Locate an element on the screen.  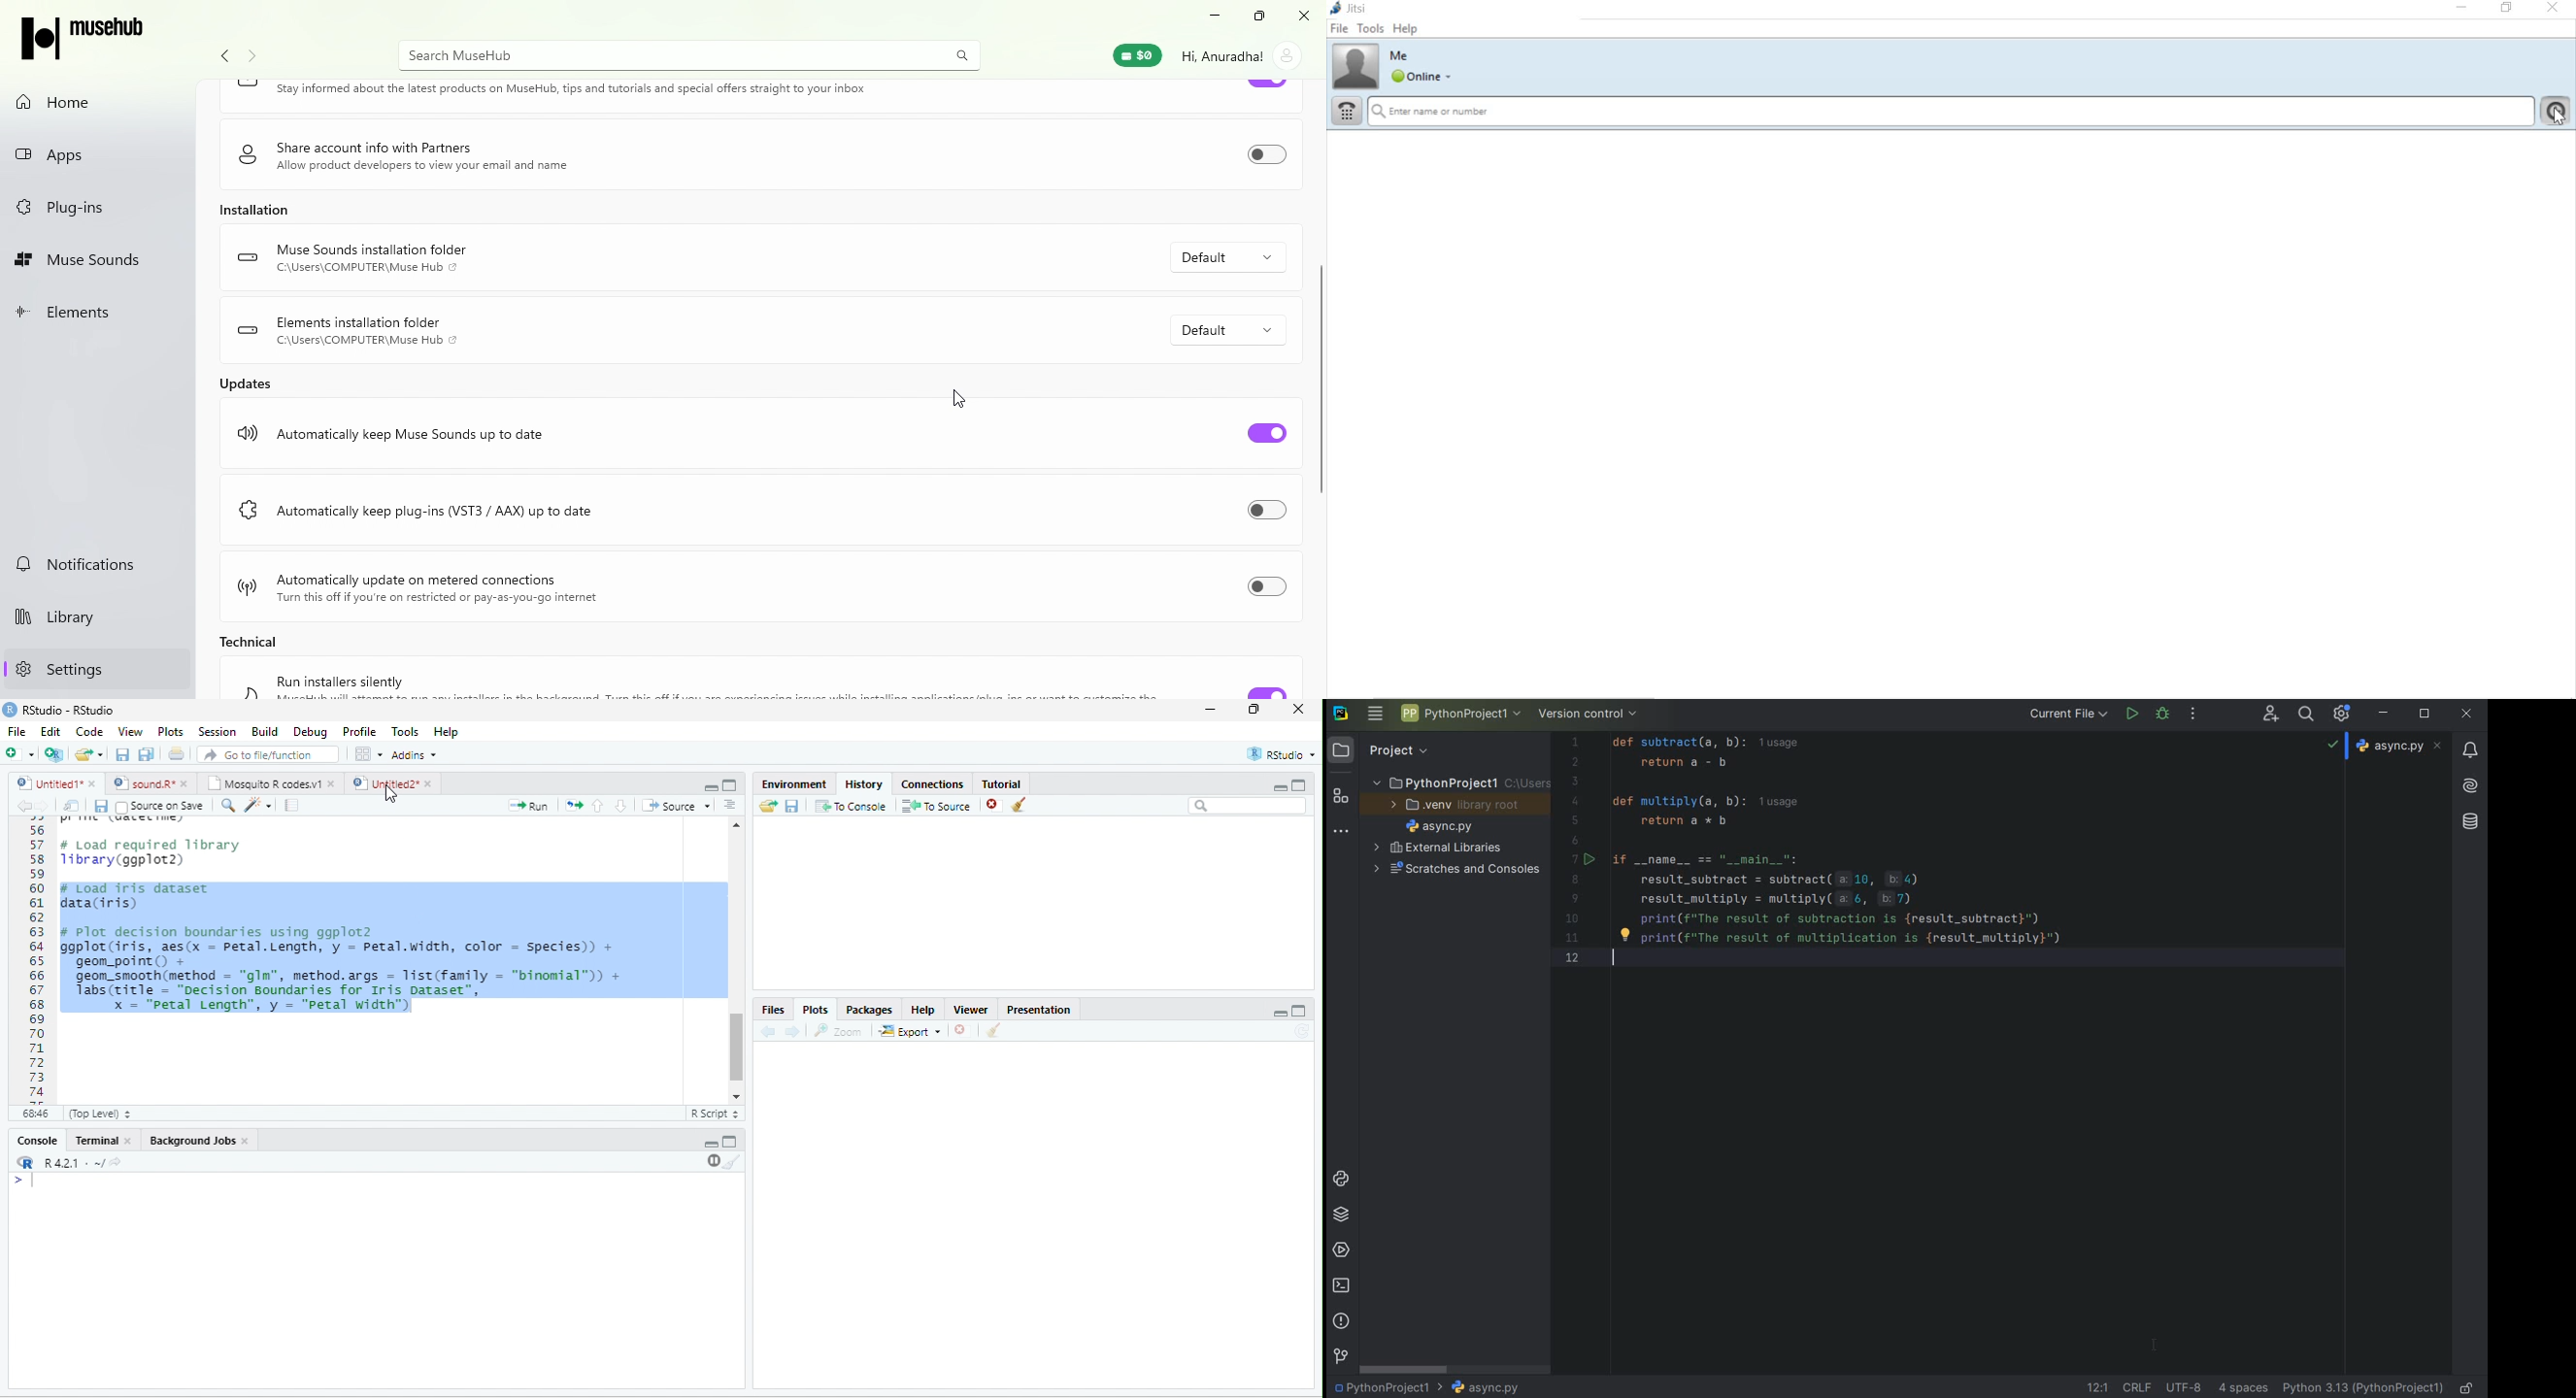
options is located at coordinates (369, 754).